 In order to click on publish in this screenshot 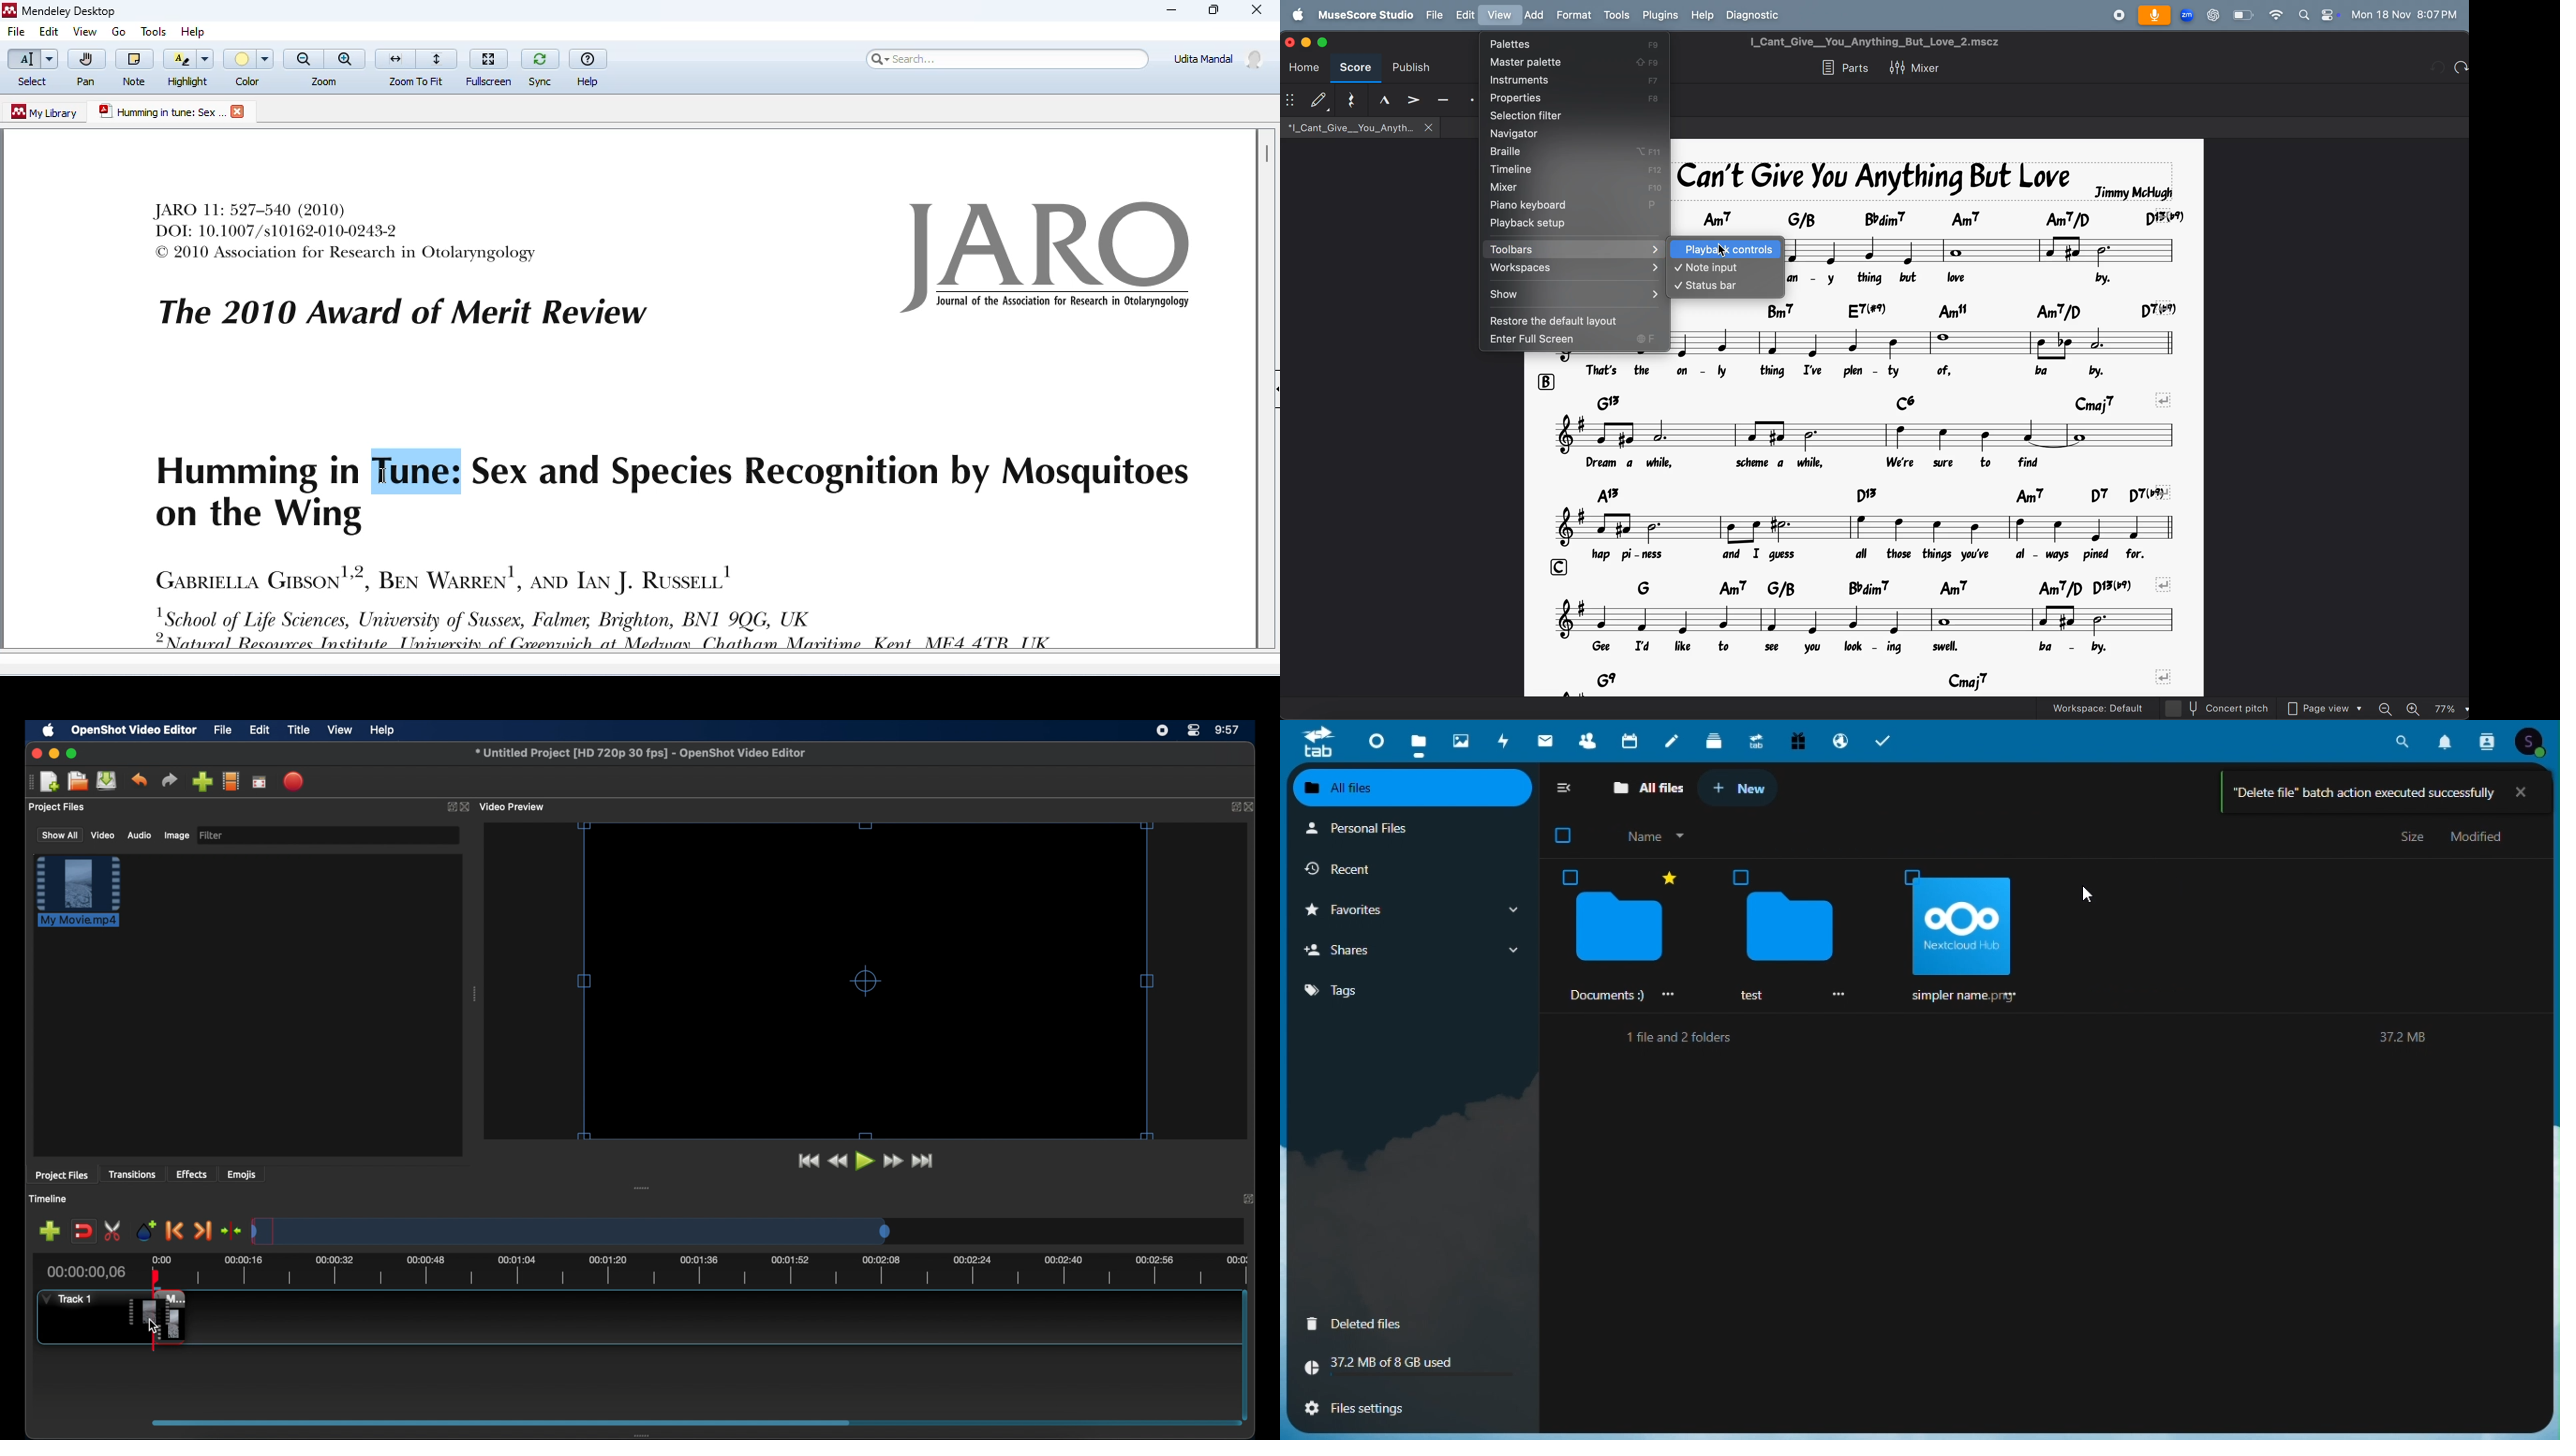, I will do `click(1410, 65)`.